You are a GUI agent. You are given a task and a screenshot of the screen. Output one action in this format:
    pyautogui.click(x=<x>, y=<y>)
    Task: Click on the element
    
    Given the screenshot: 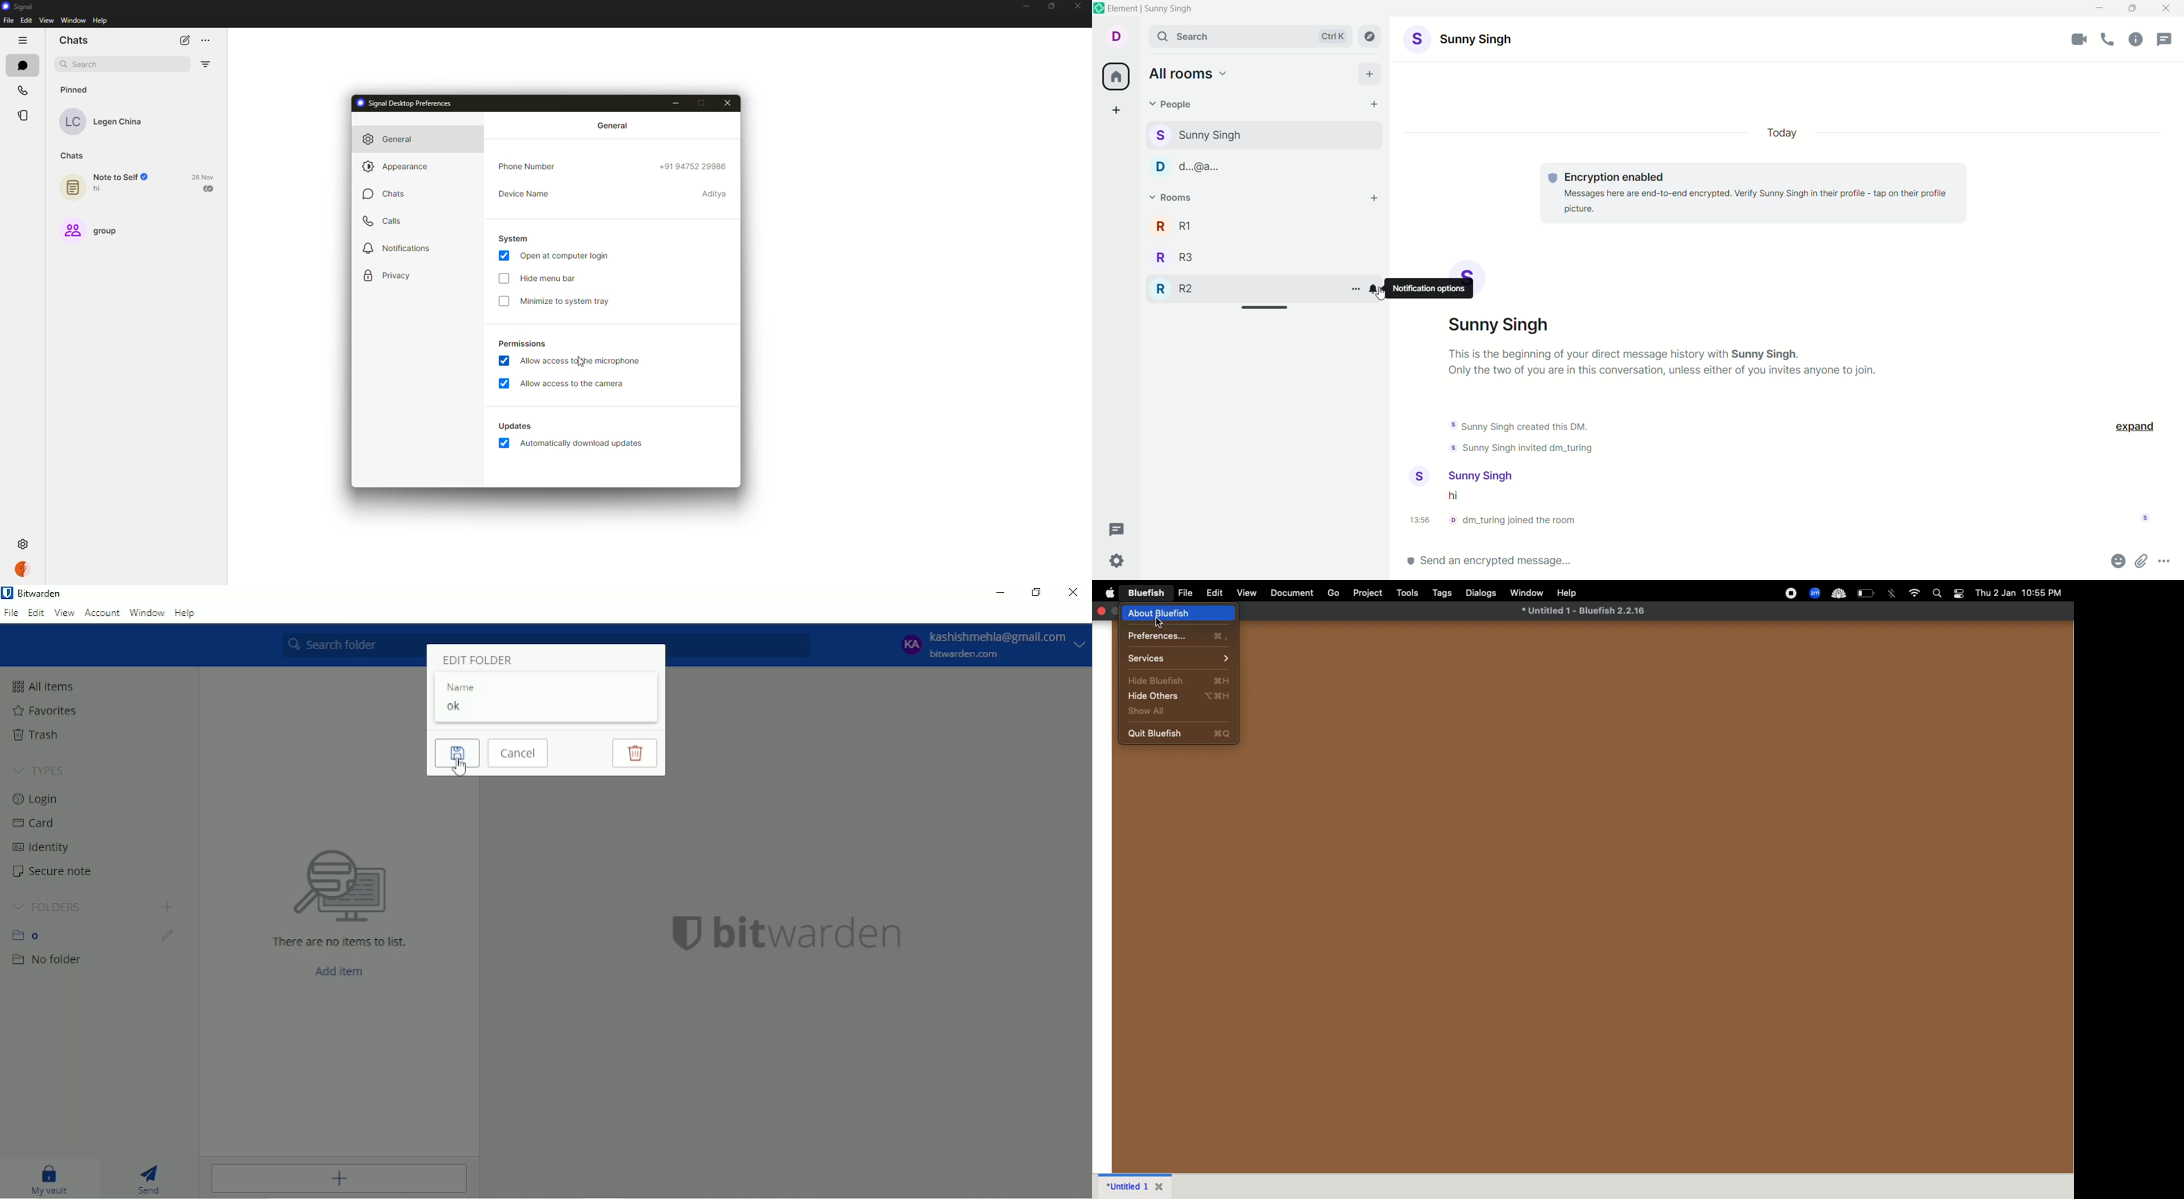 What is the action you would take?
    pyautogui.click(x=1146, y=9)
    